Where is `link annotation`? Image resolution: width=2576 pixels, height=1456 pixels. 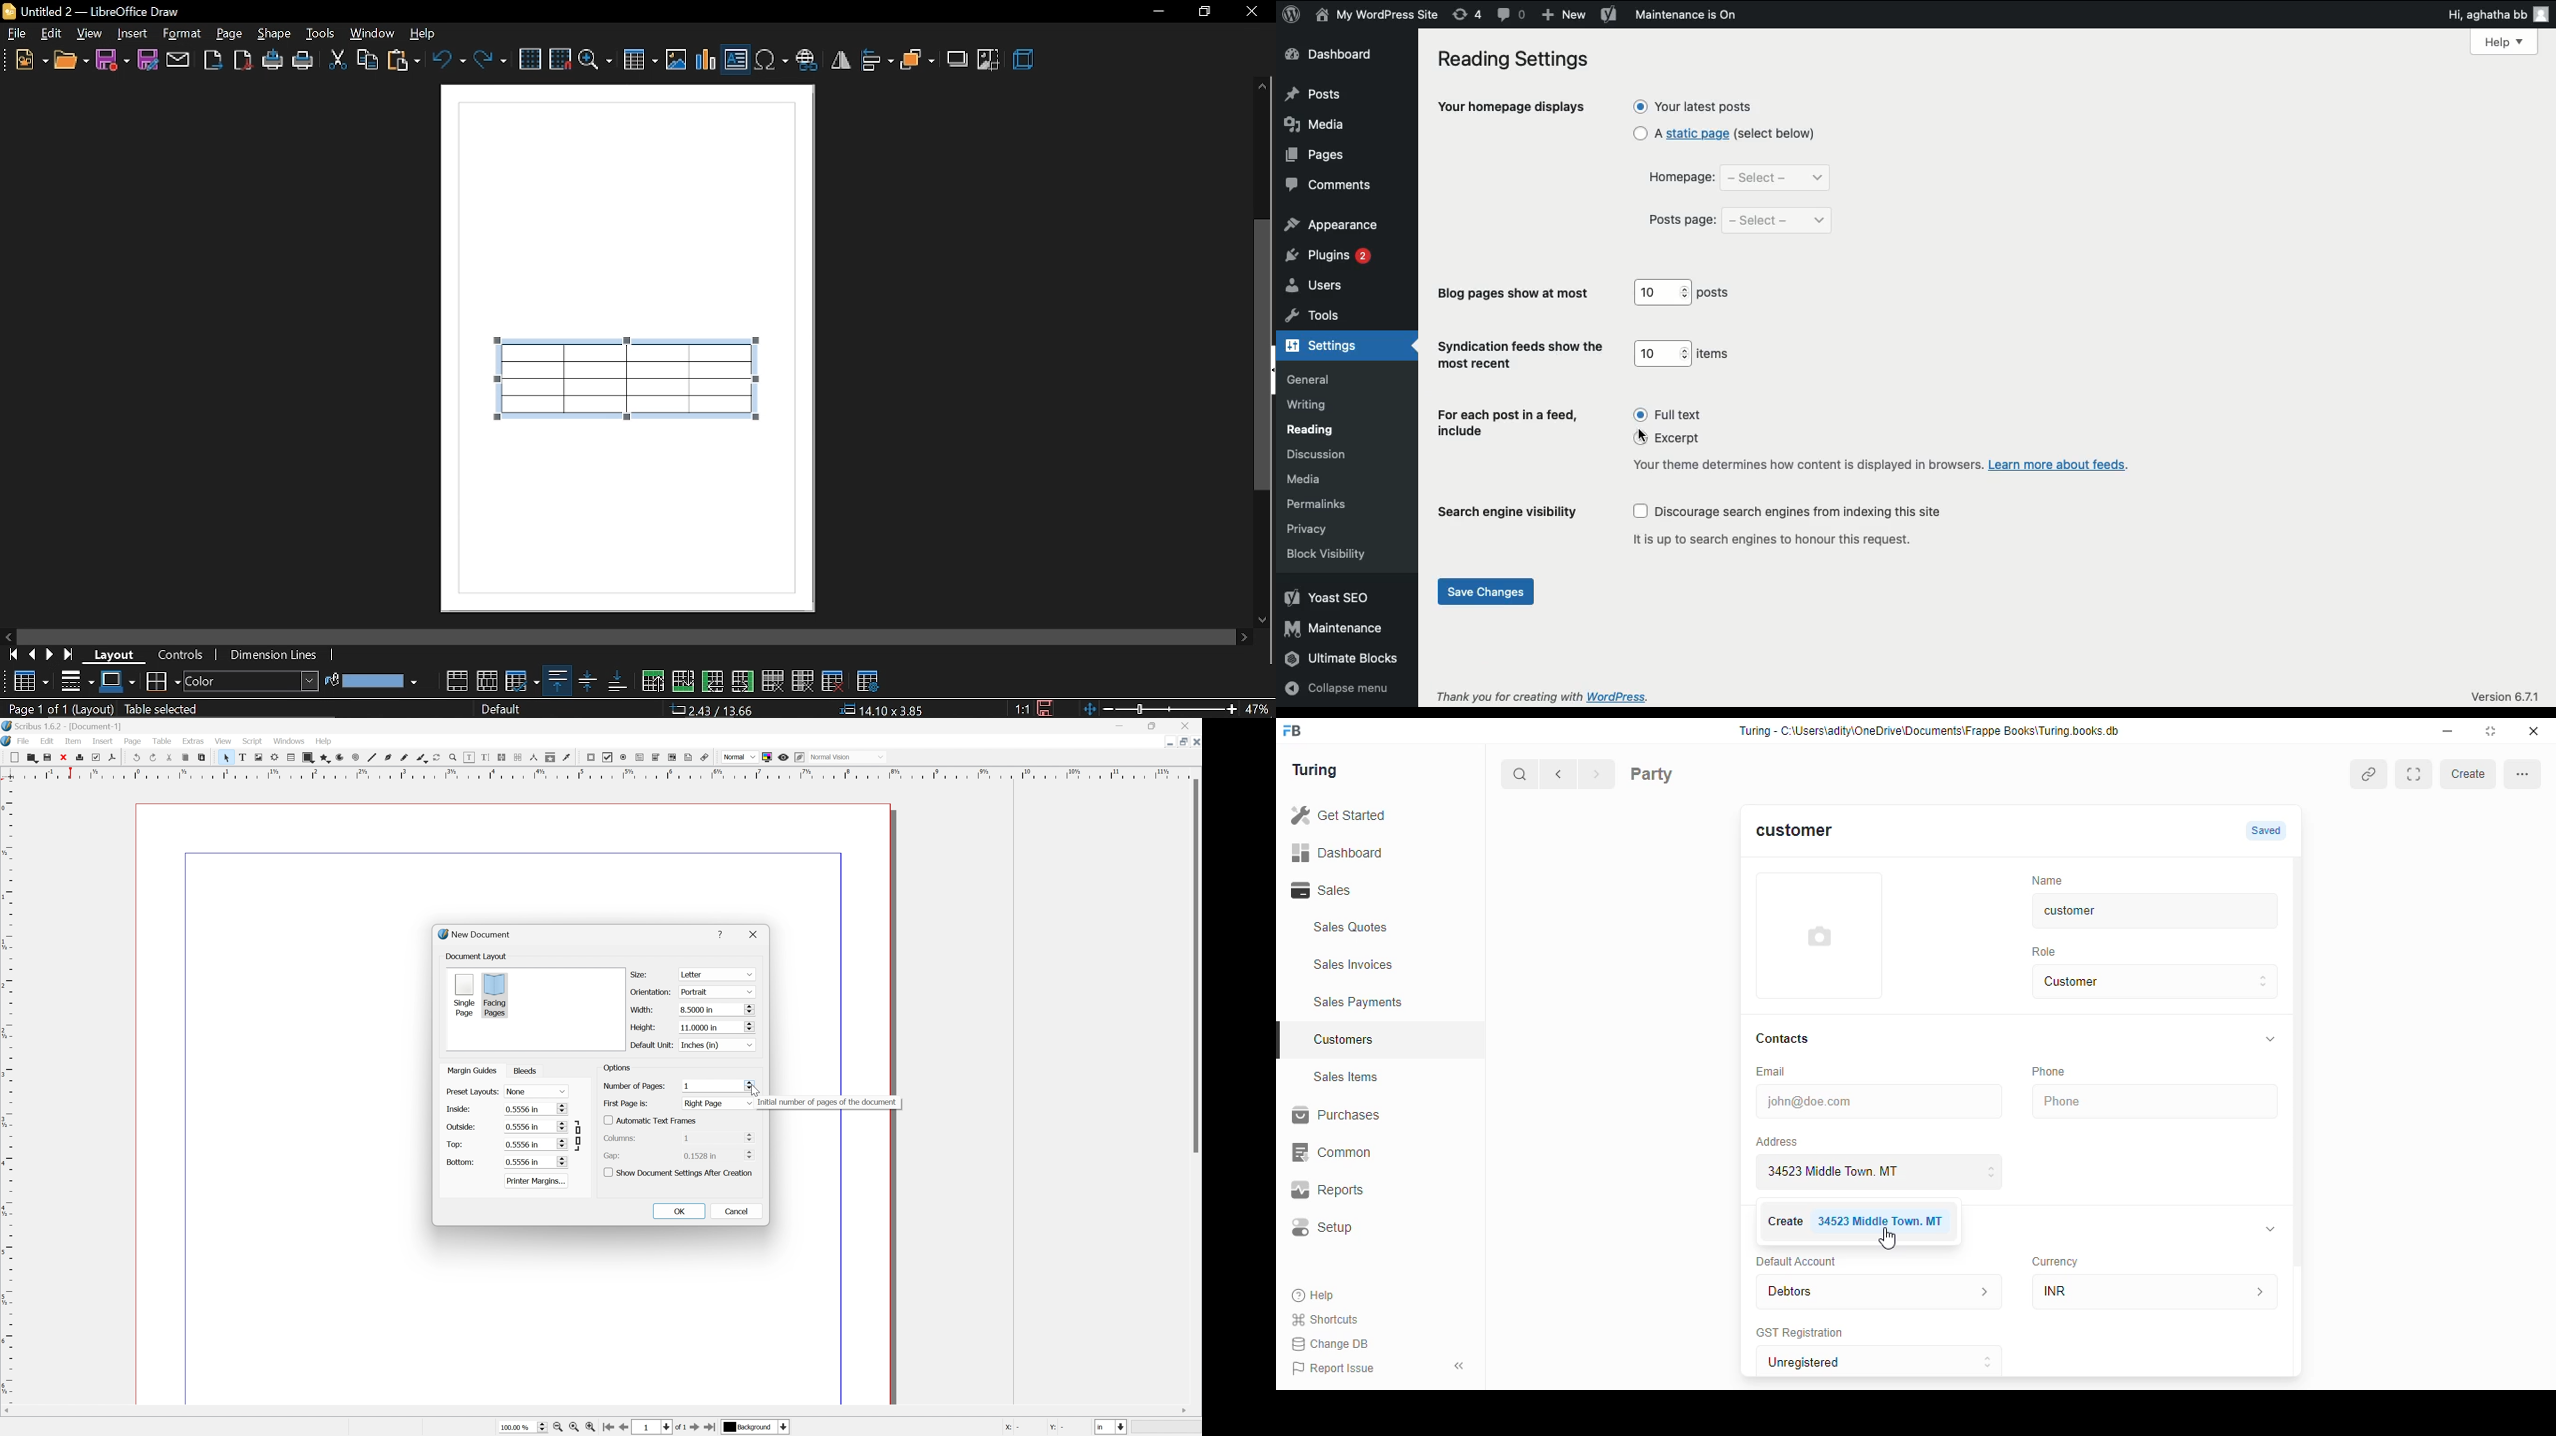
link annotation is located at coordinates (707, 757).